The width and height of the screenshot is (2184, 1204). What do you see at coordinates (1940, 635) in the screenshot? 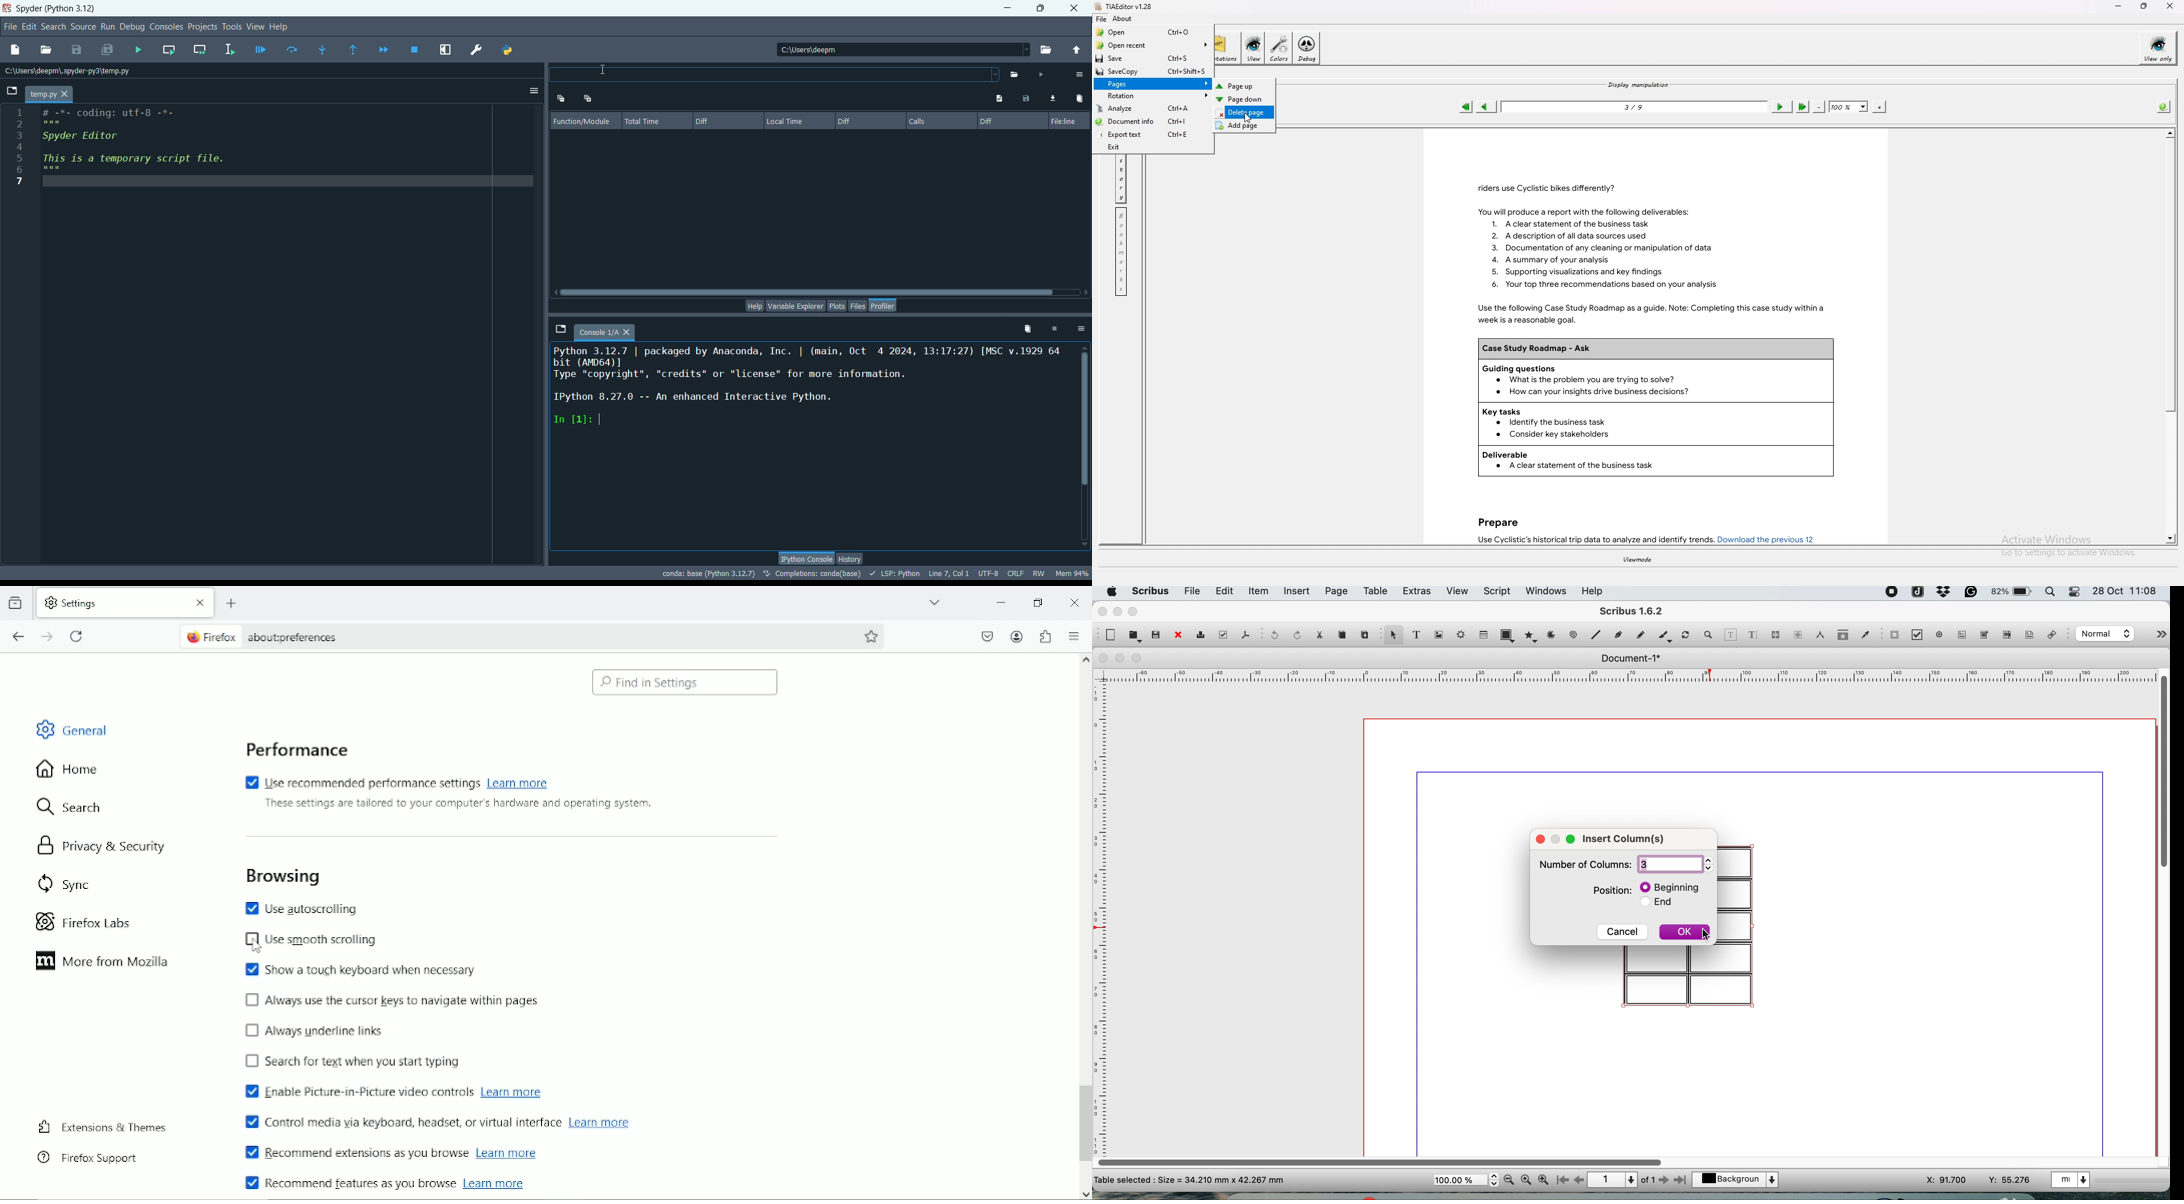
I see `pdf radio button` at bounding box center [1940, 635].